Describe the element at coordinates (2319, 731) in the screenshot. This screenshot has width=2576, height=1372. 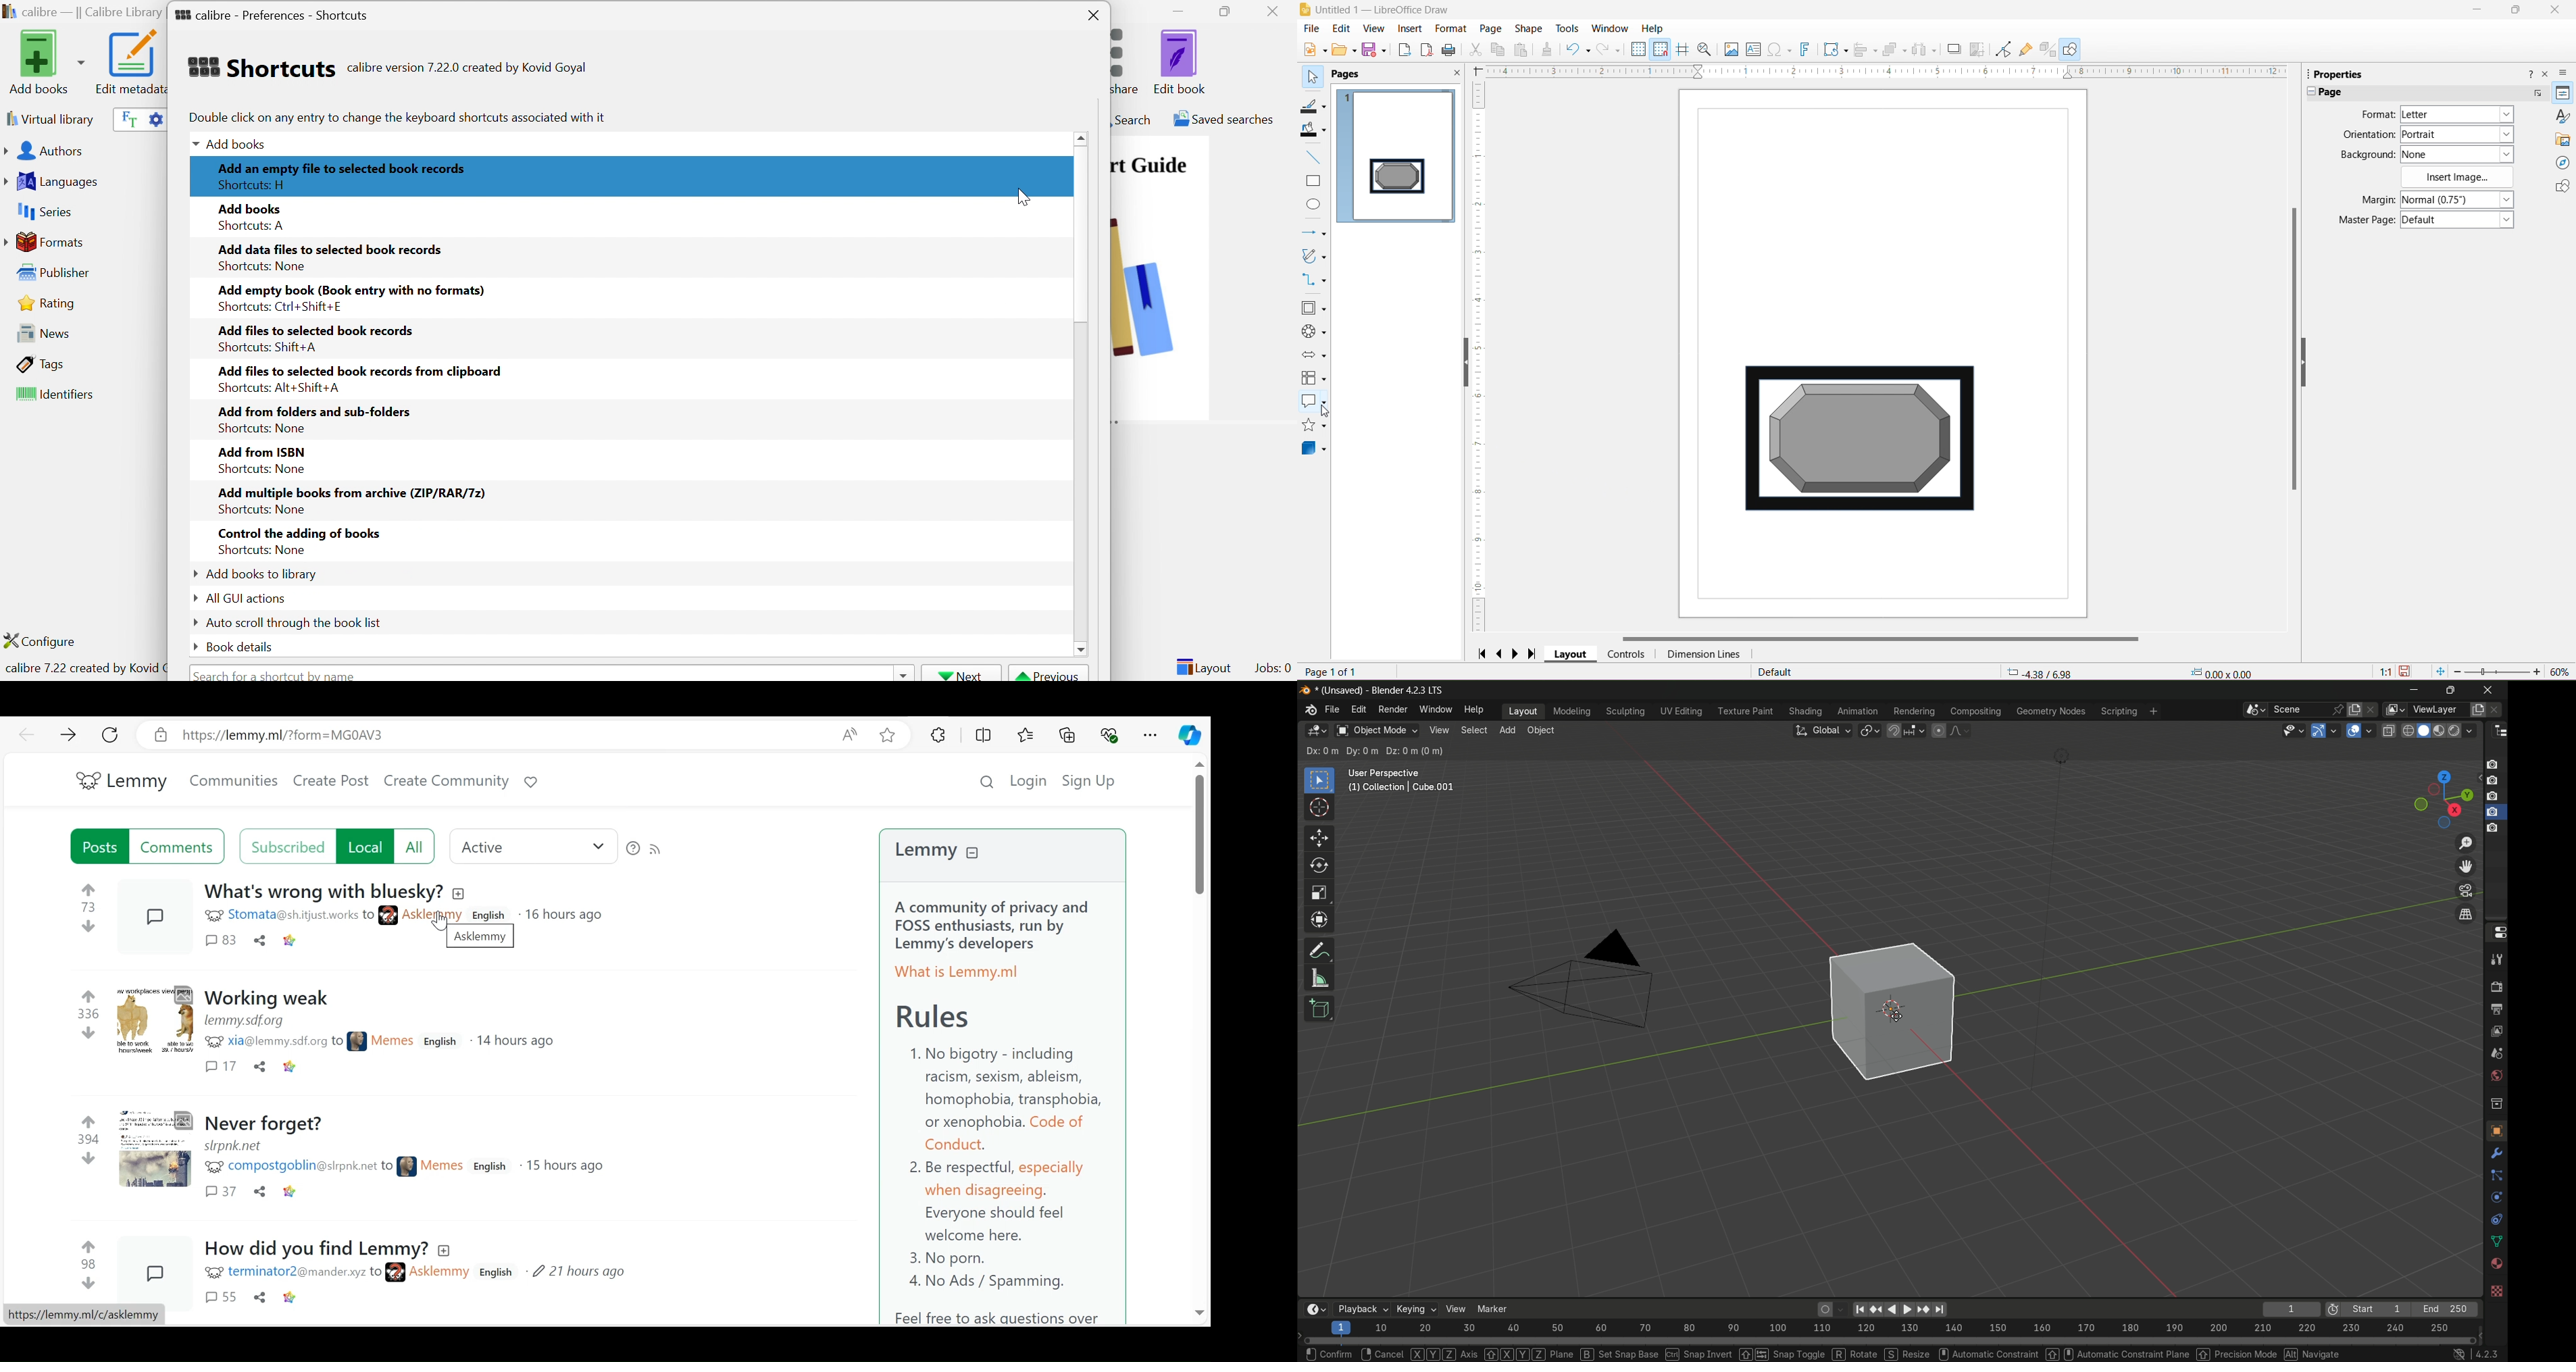
I see `show gizmo` at that location.